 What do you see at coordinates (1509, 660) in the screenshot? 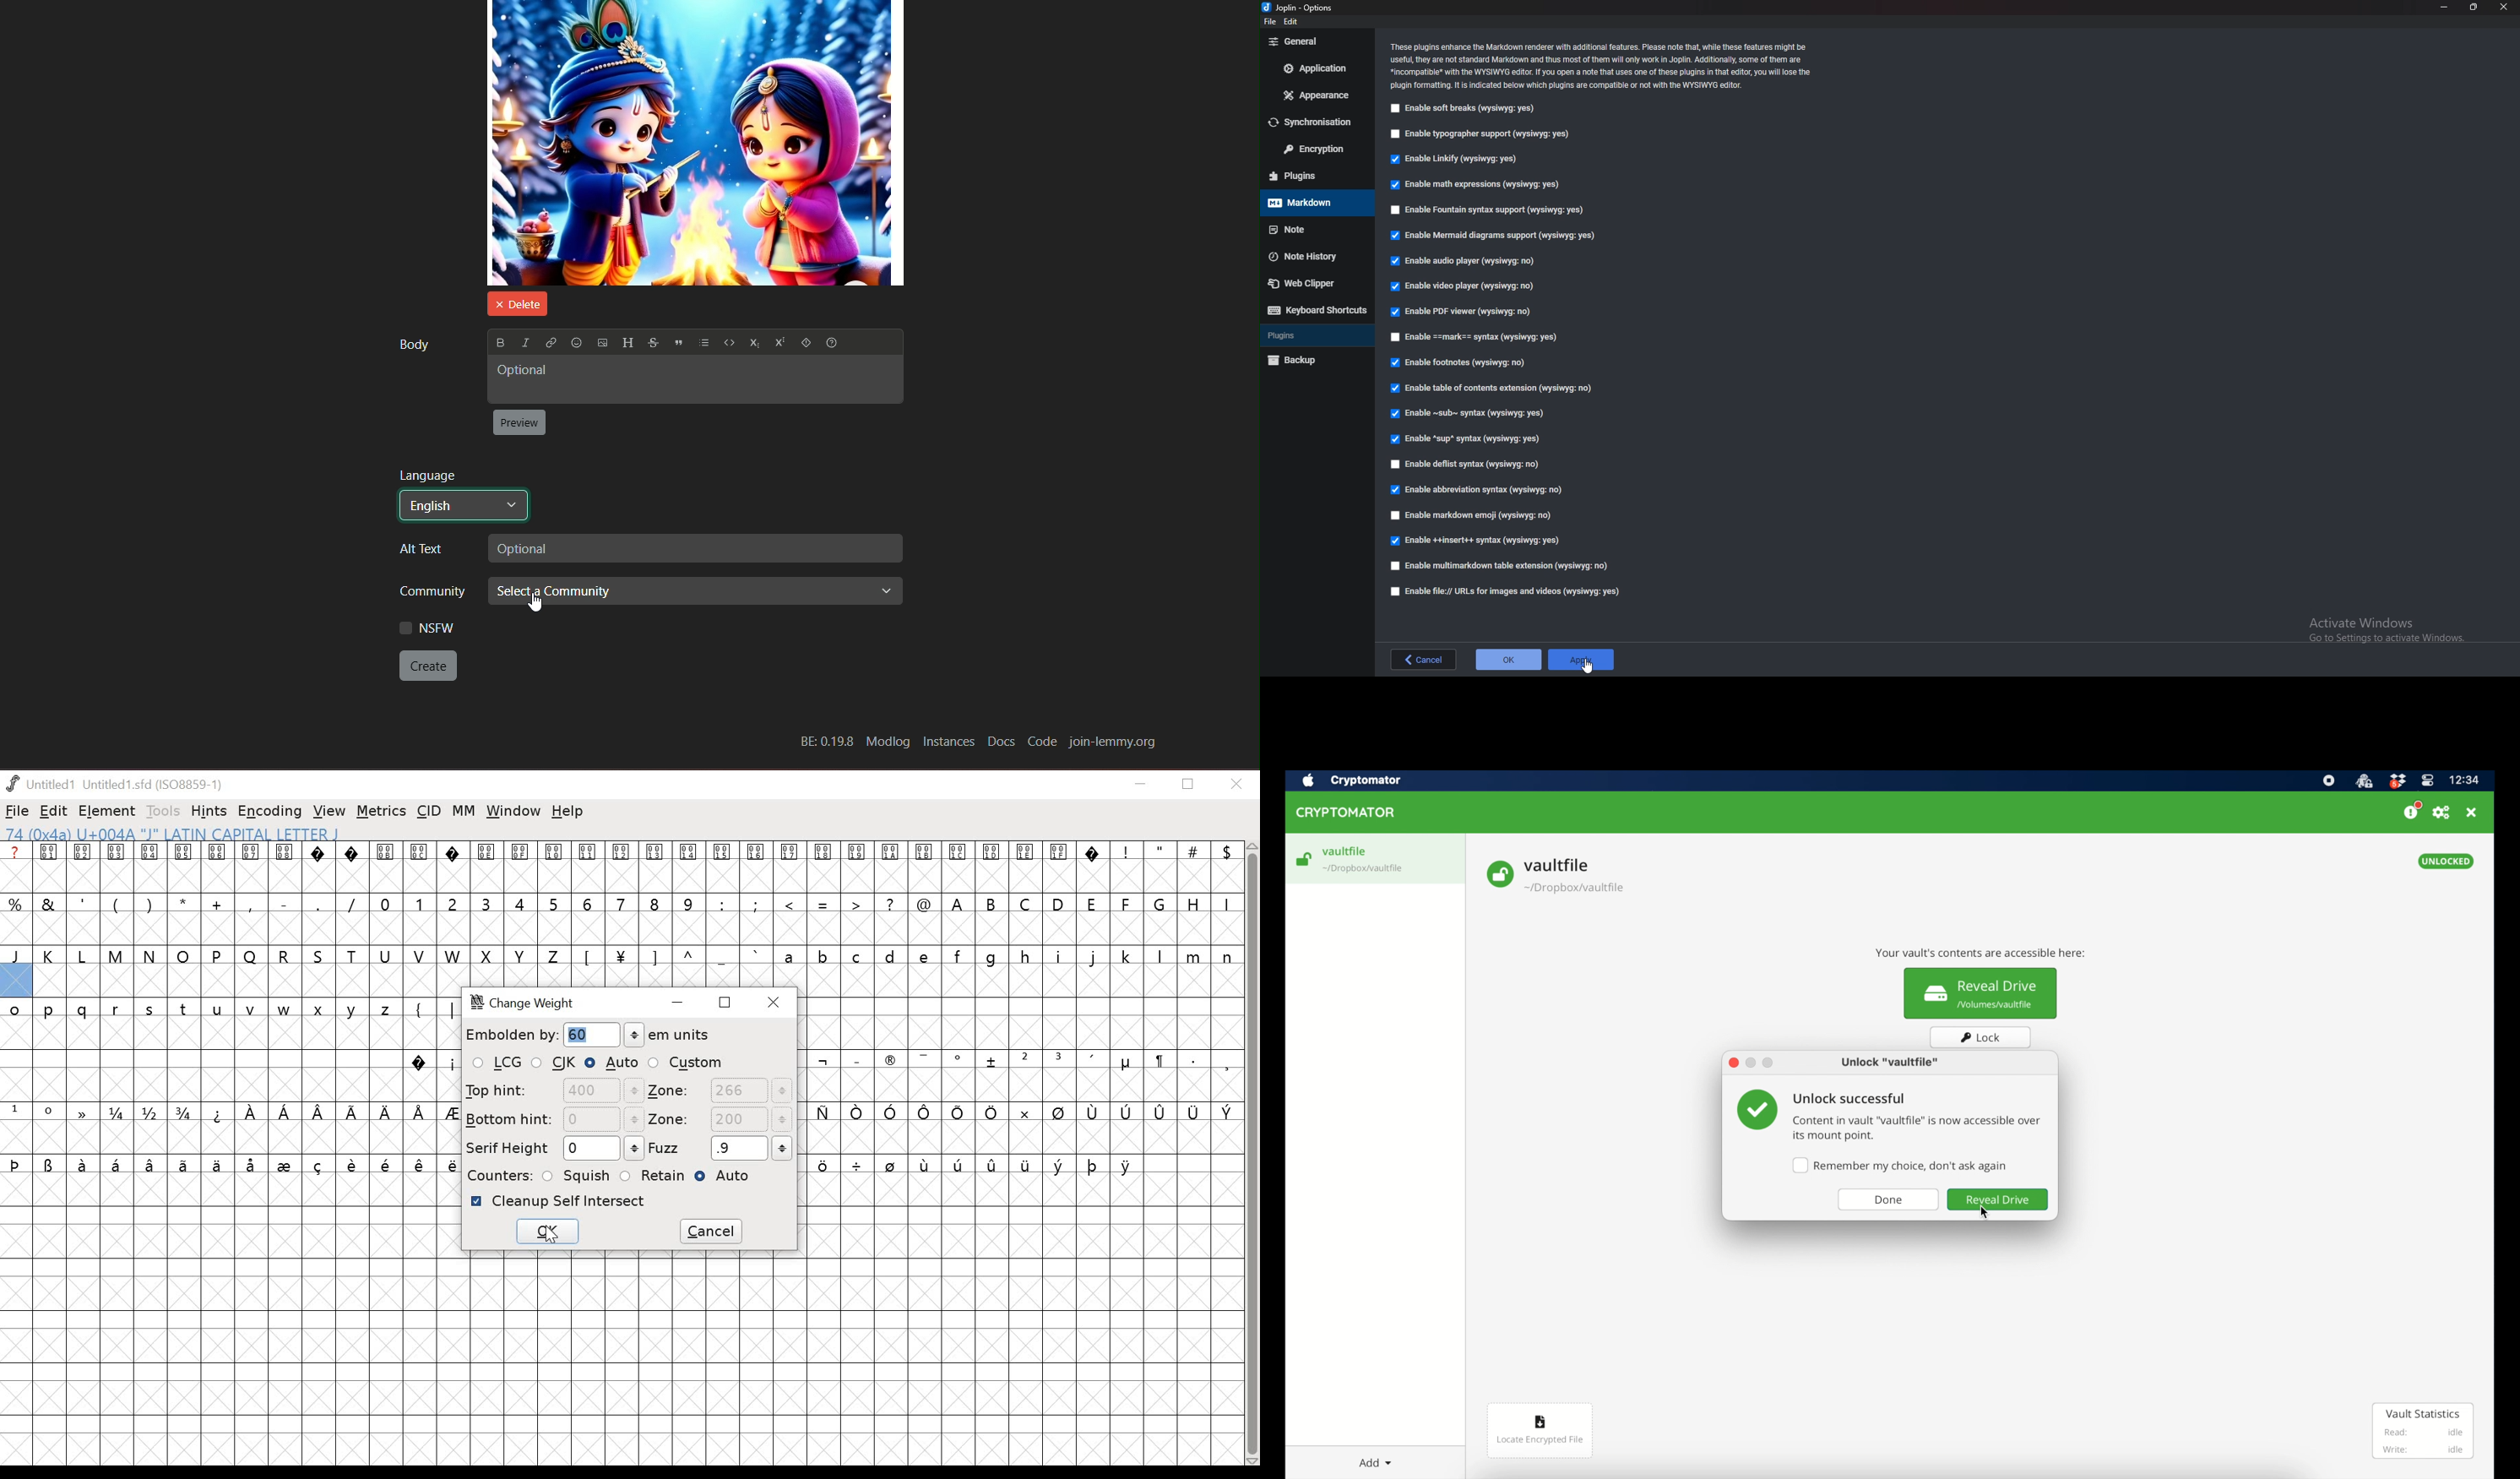
I see `ok` at bounding box center [1509, 660].